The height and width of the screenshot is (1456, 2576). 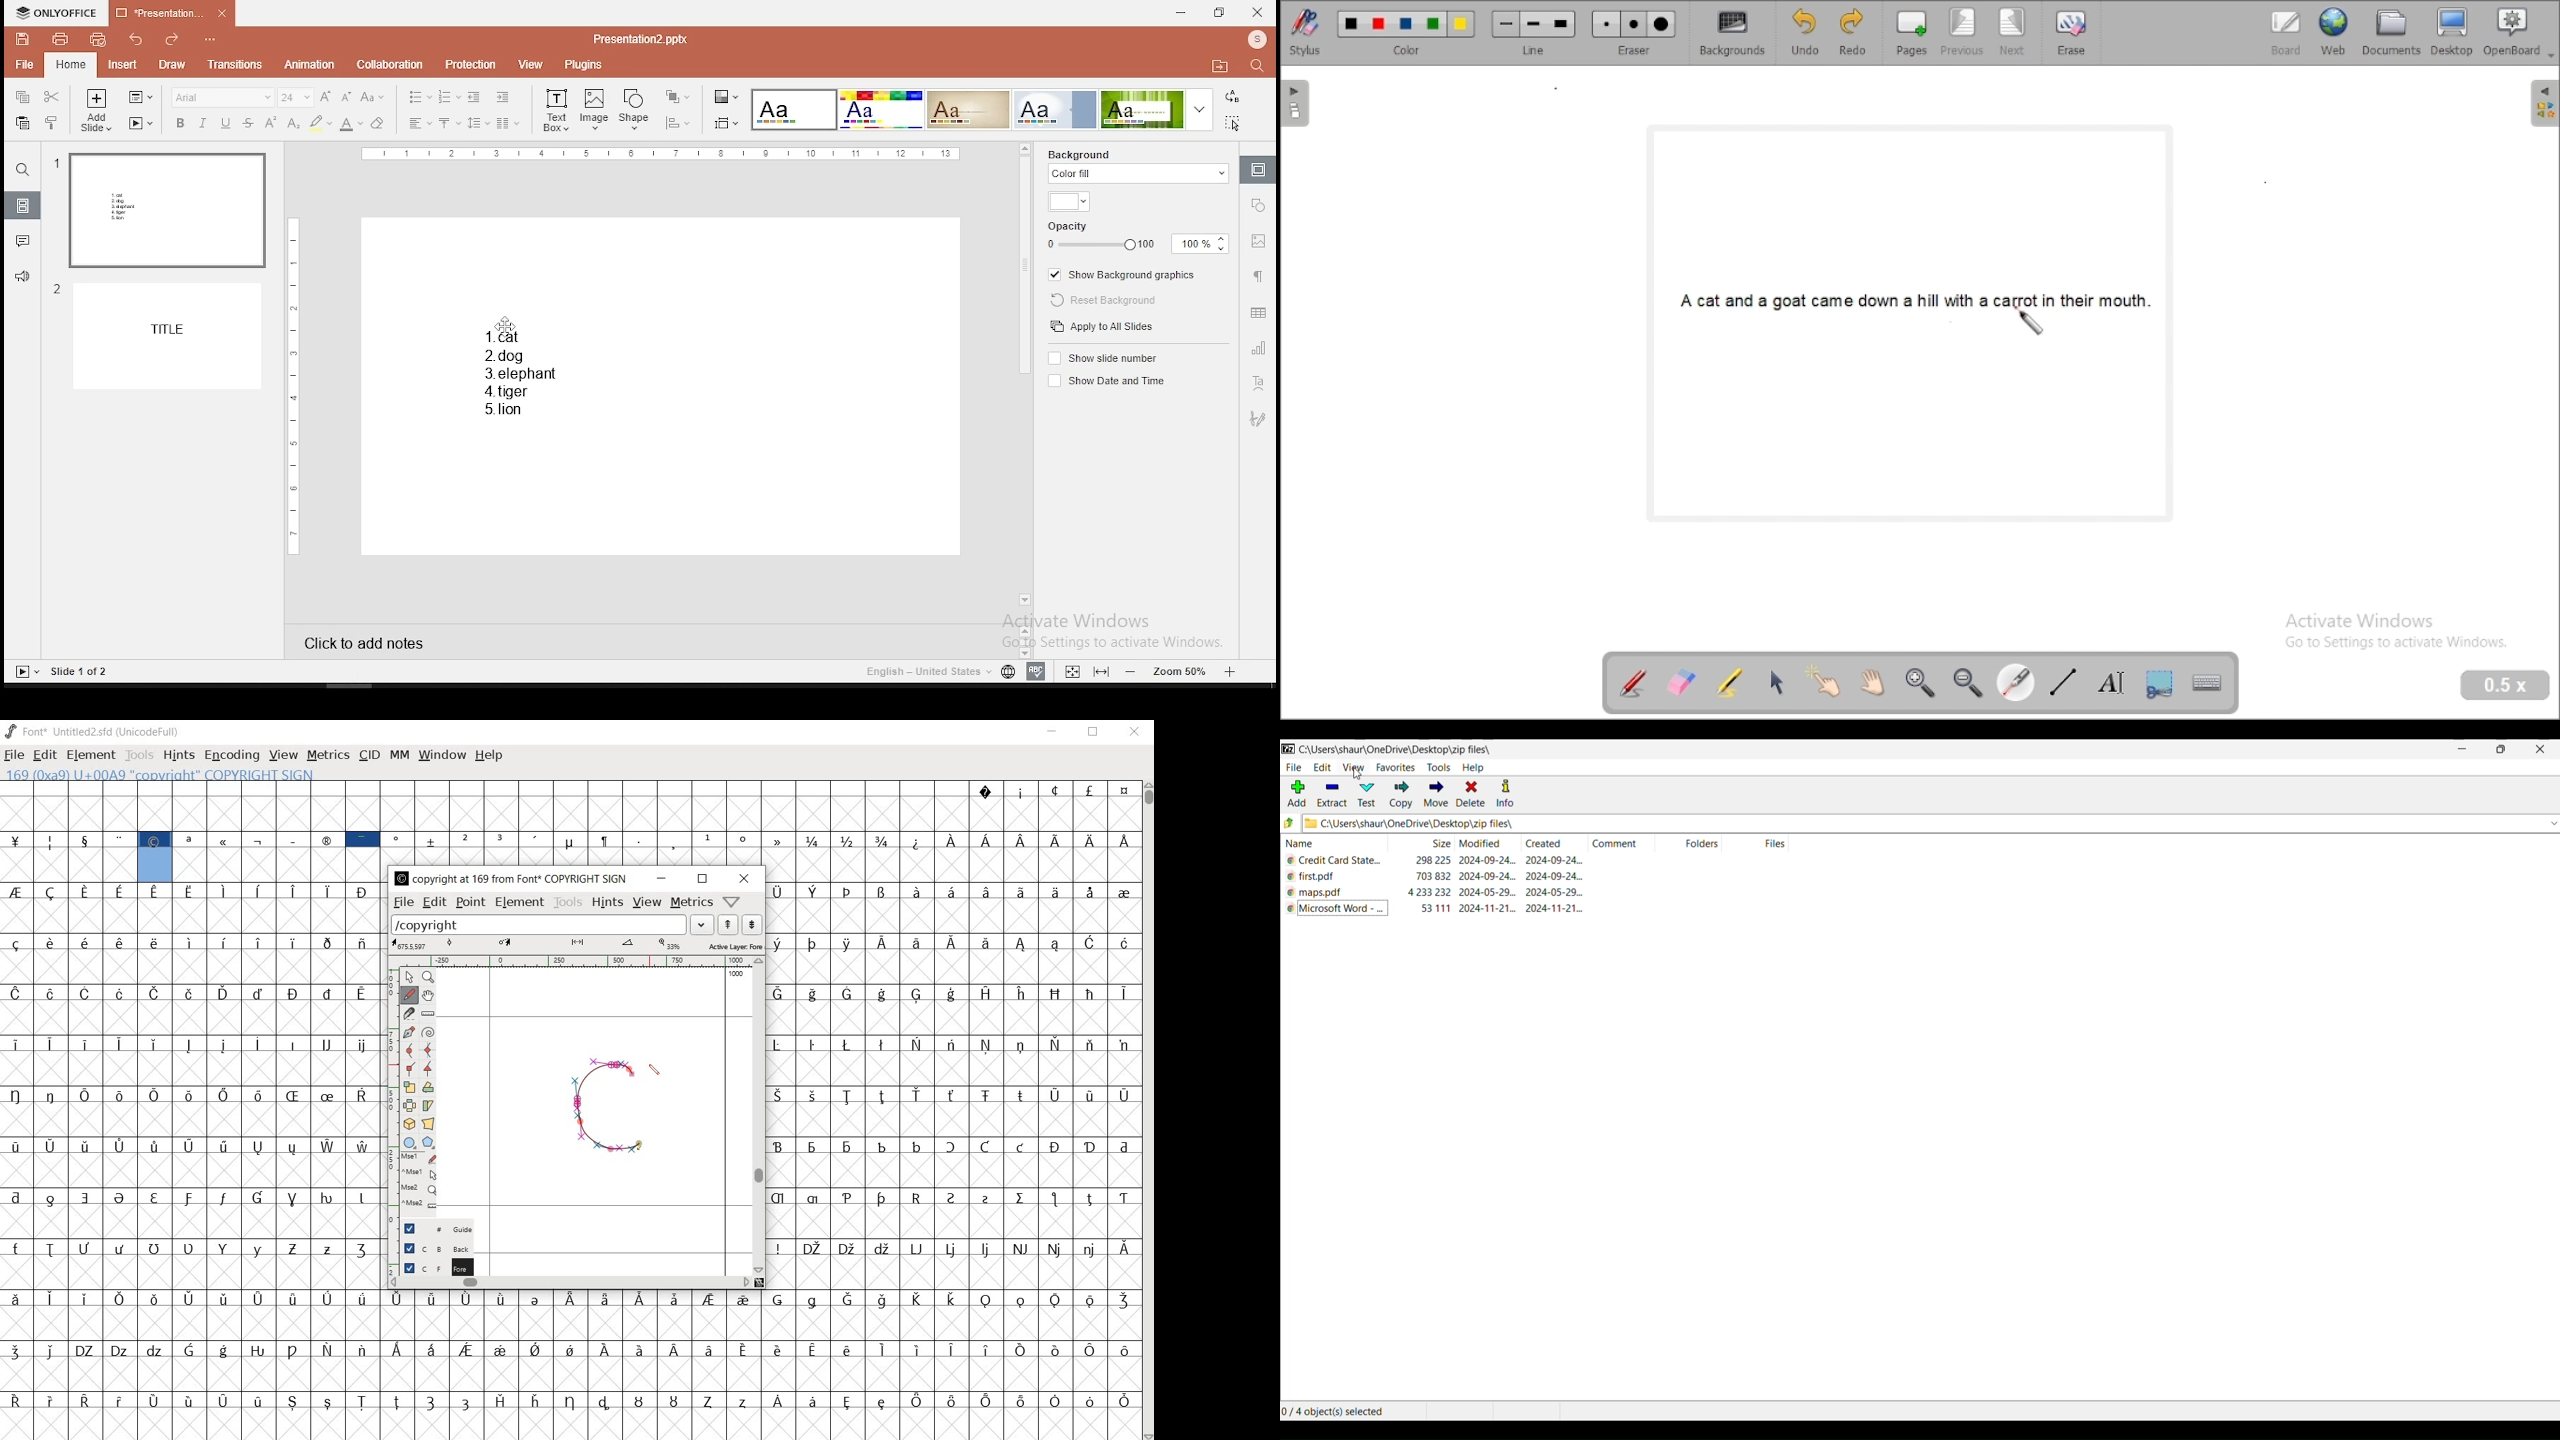 I want to click on view, so click(x=530, y=65).